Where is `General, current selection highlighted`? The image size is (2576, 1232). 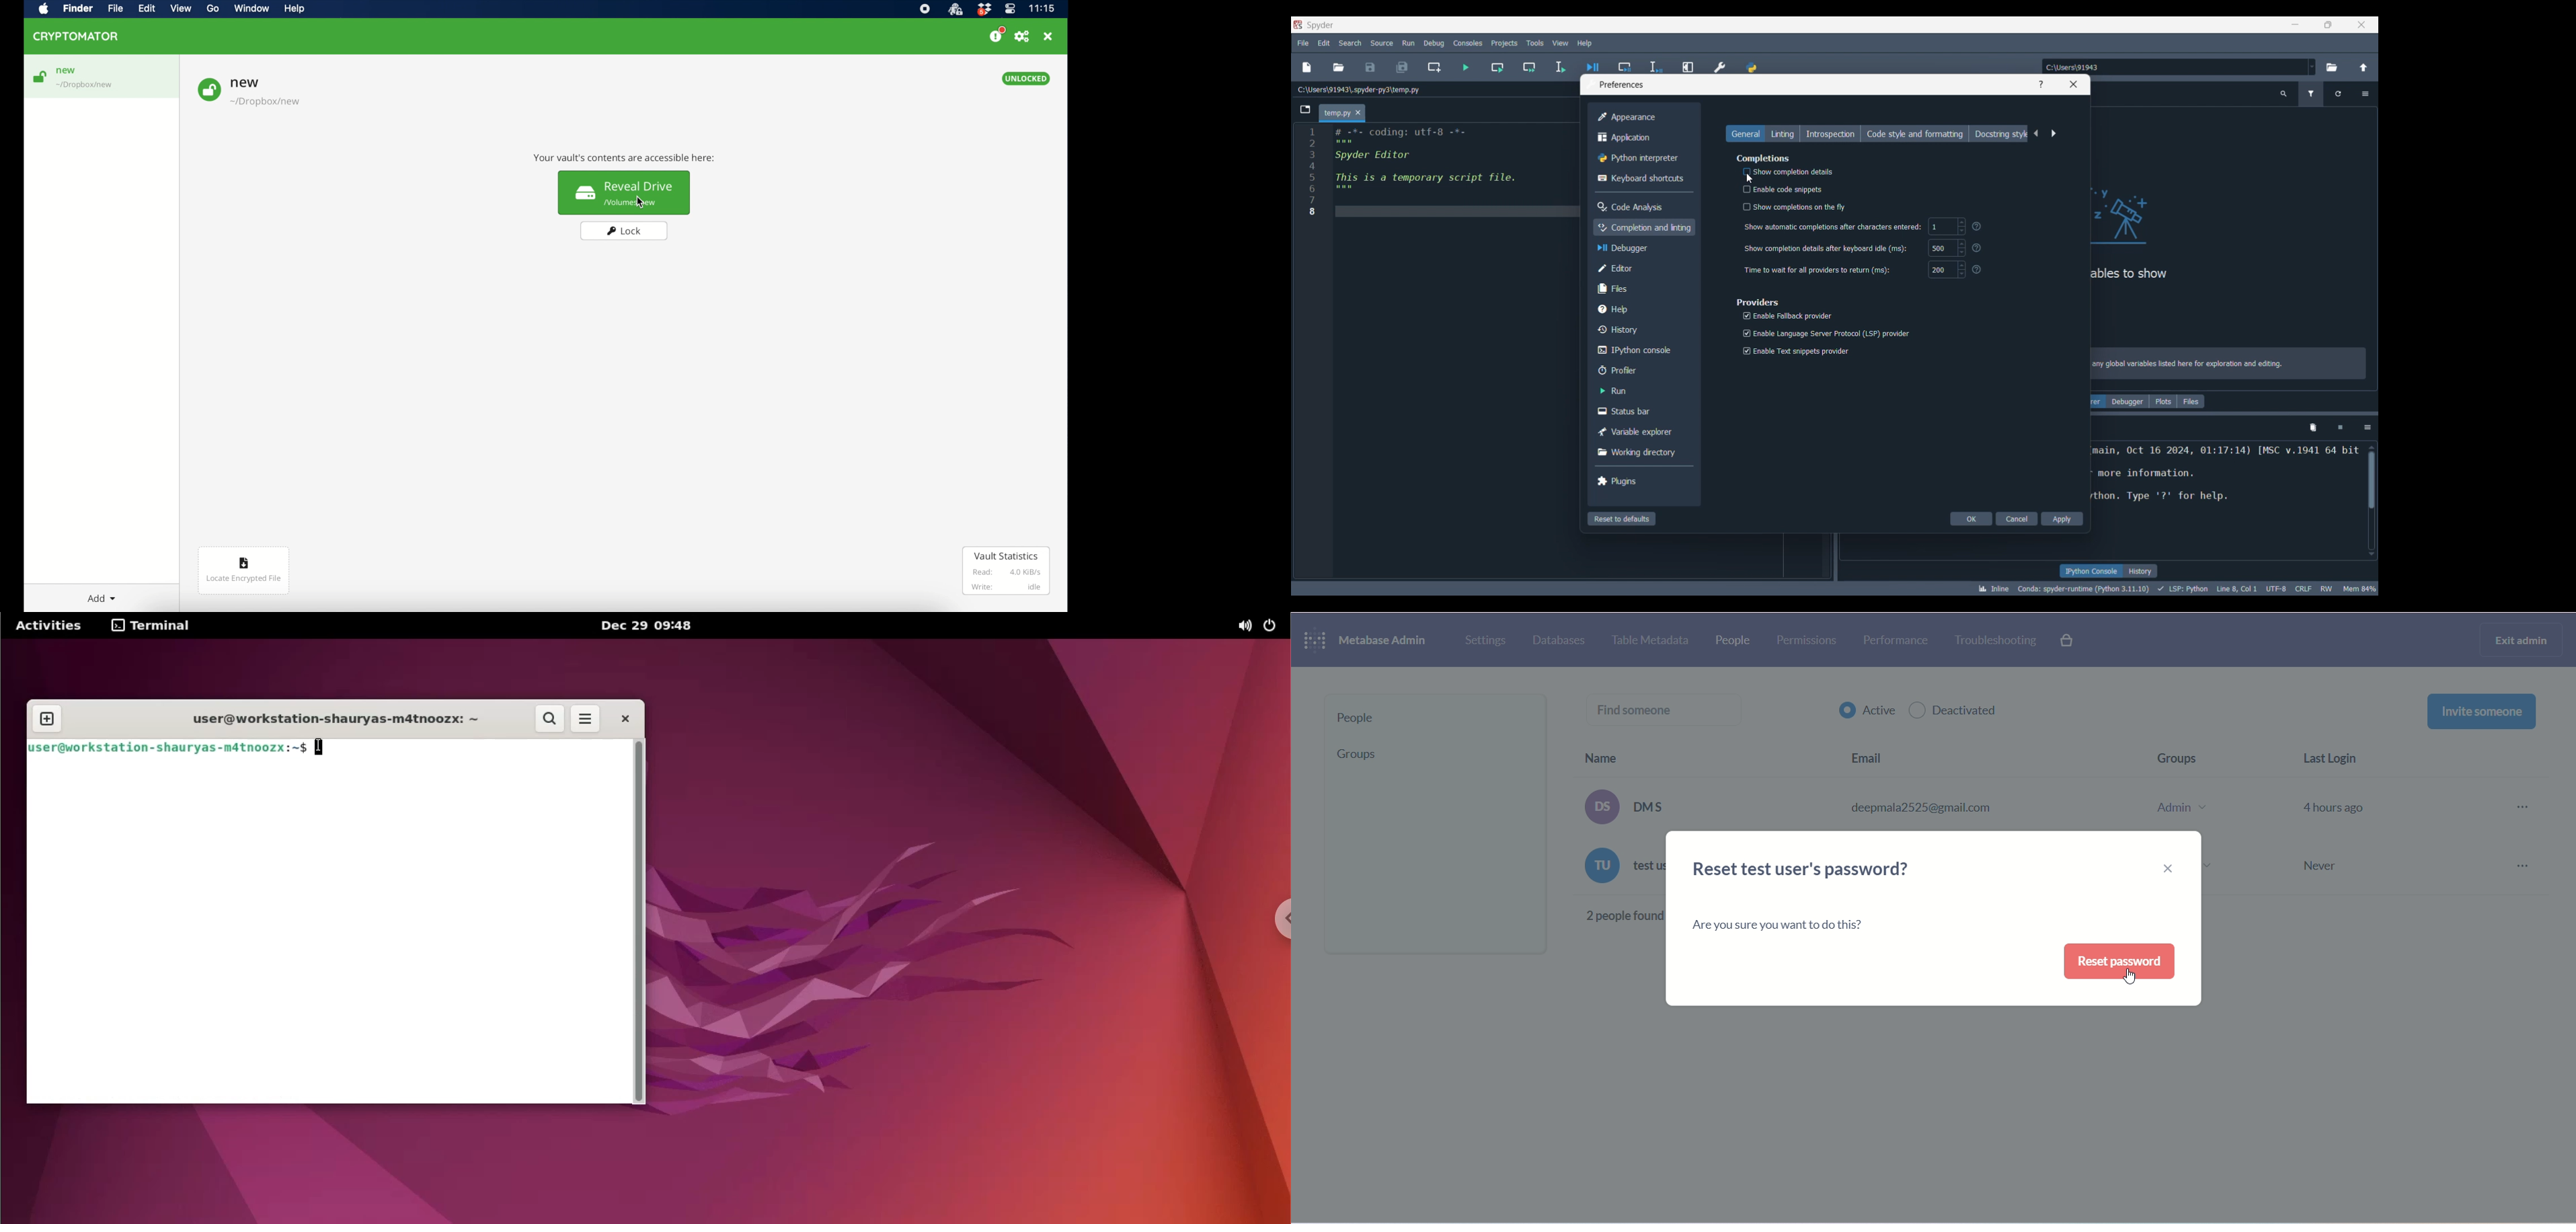
General, current selection highlighted is located at coordinates (1745, 133).